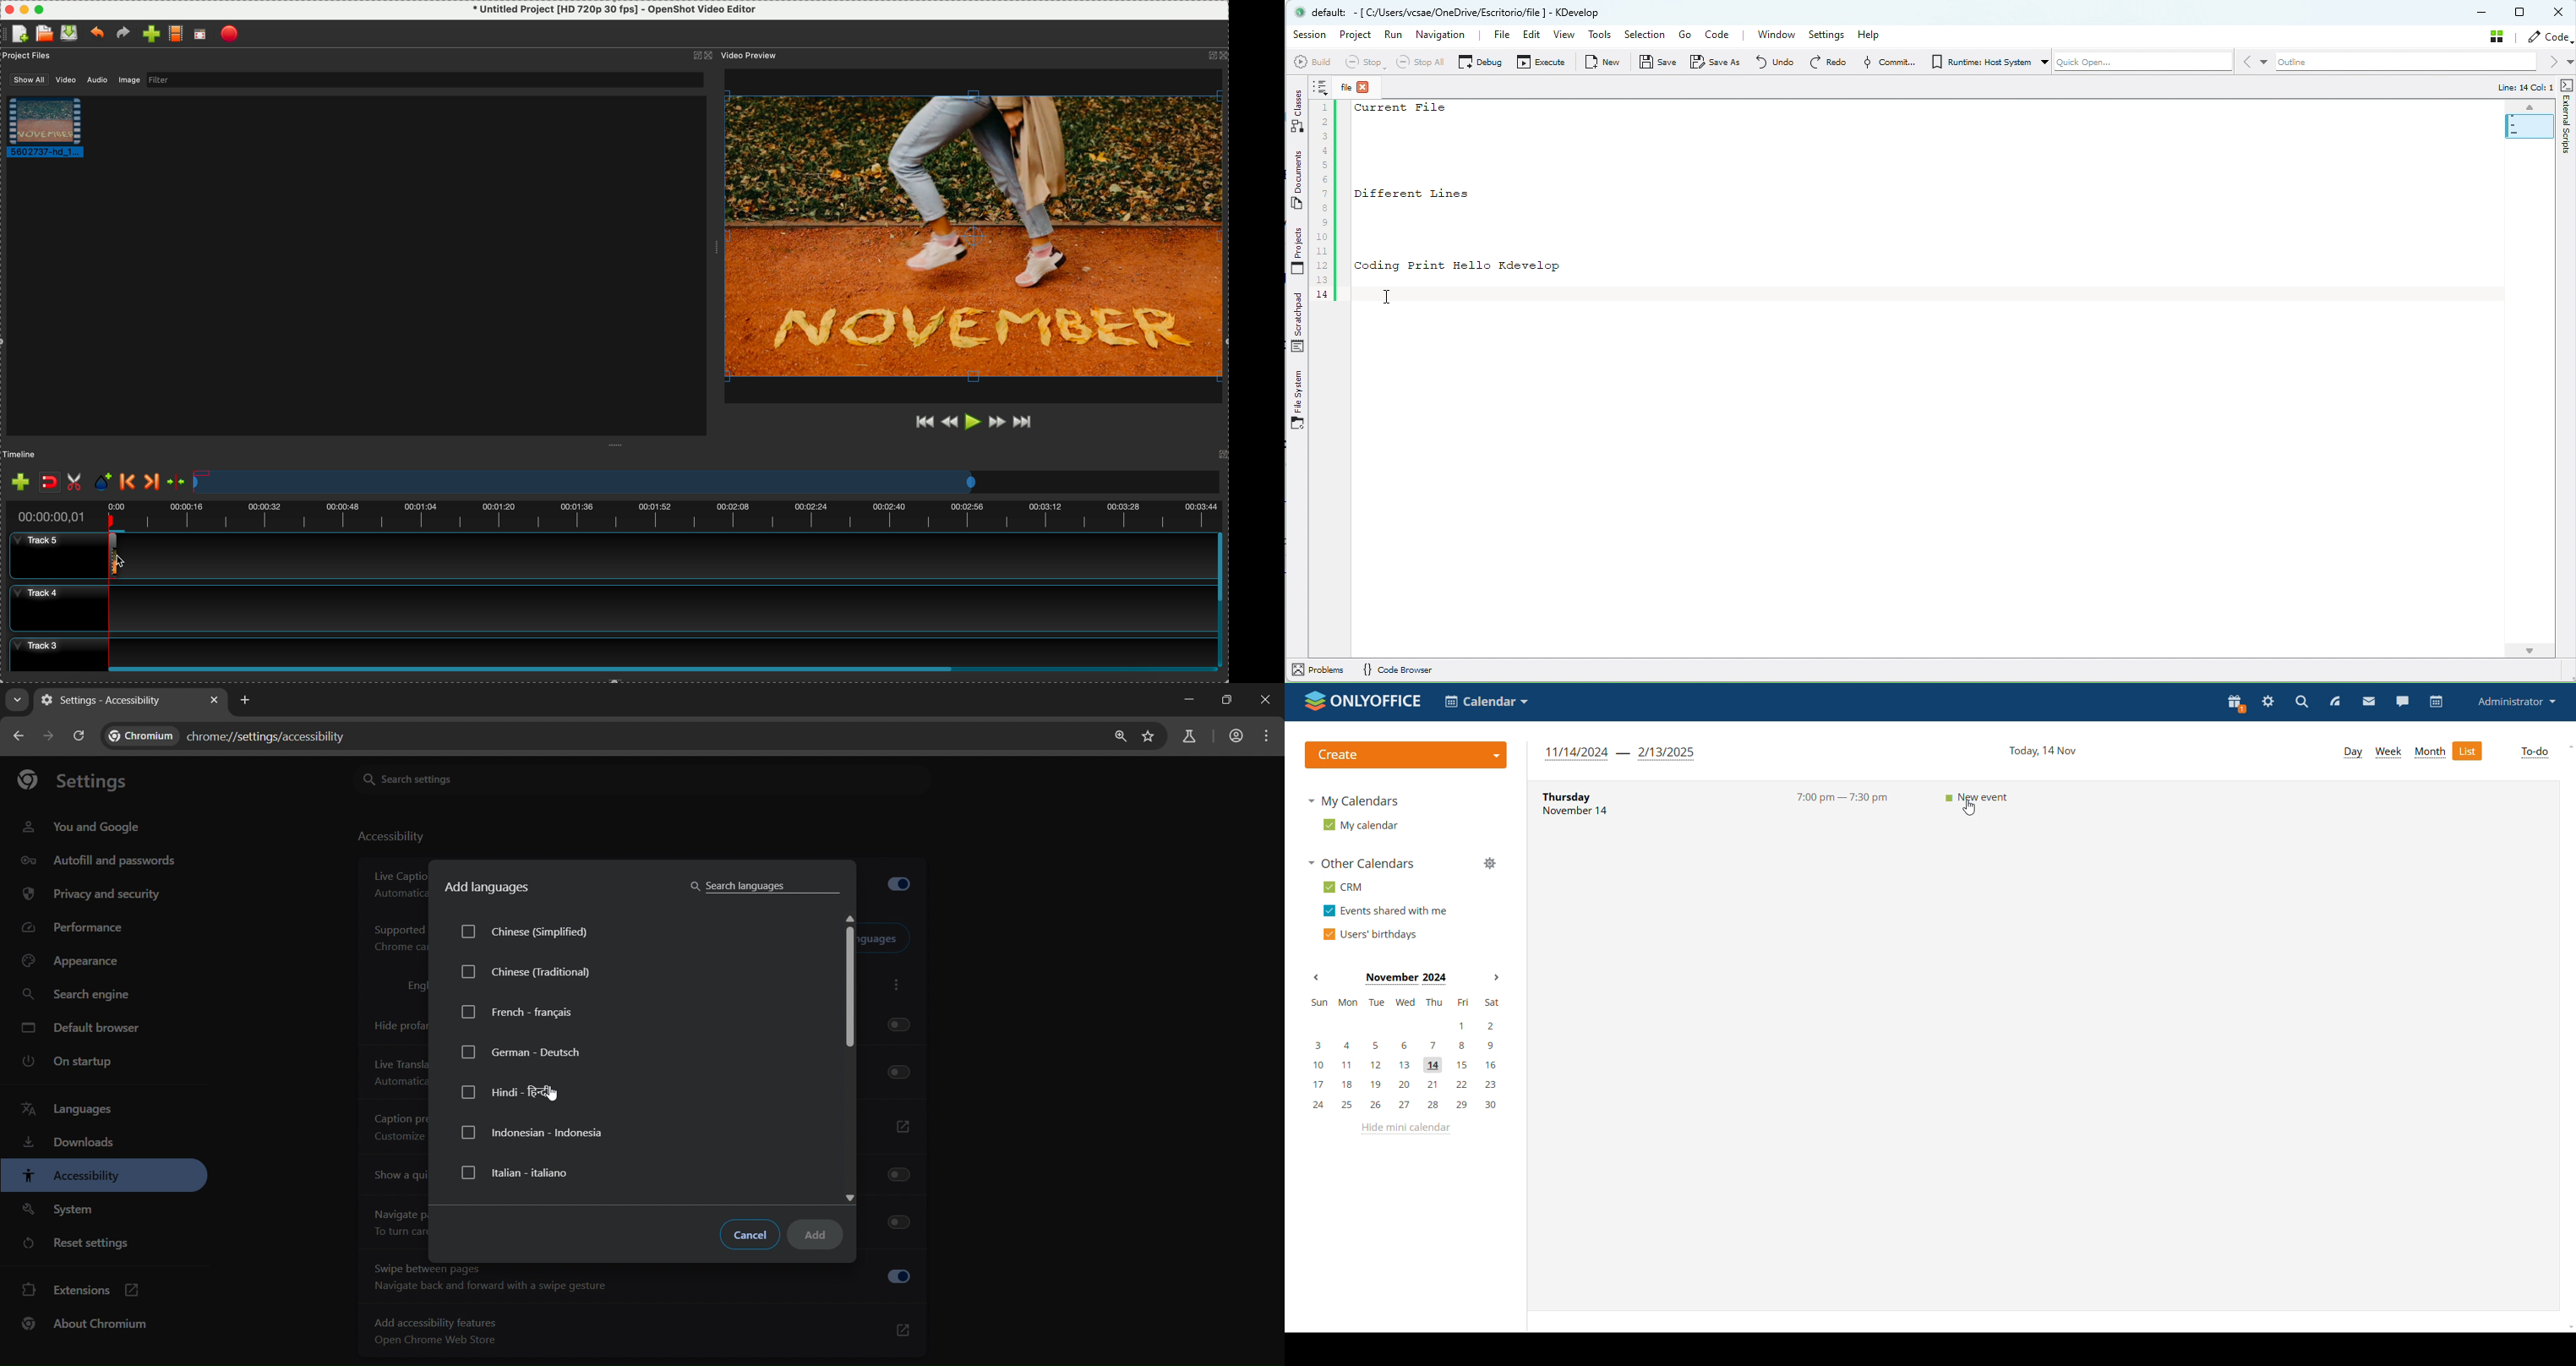 The height and width of the screenshot is (1372, 2576). What do you see at coordinates (104, 702) in the screenshot?
I see `settings - accessibility` at bounding box center [104, 702].